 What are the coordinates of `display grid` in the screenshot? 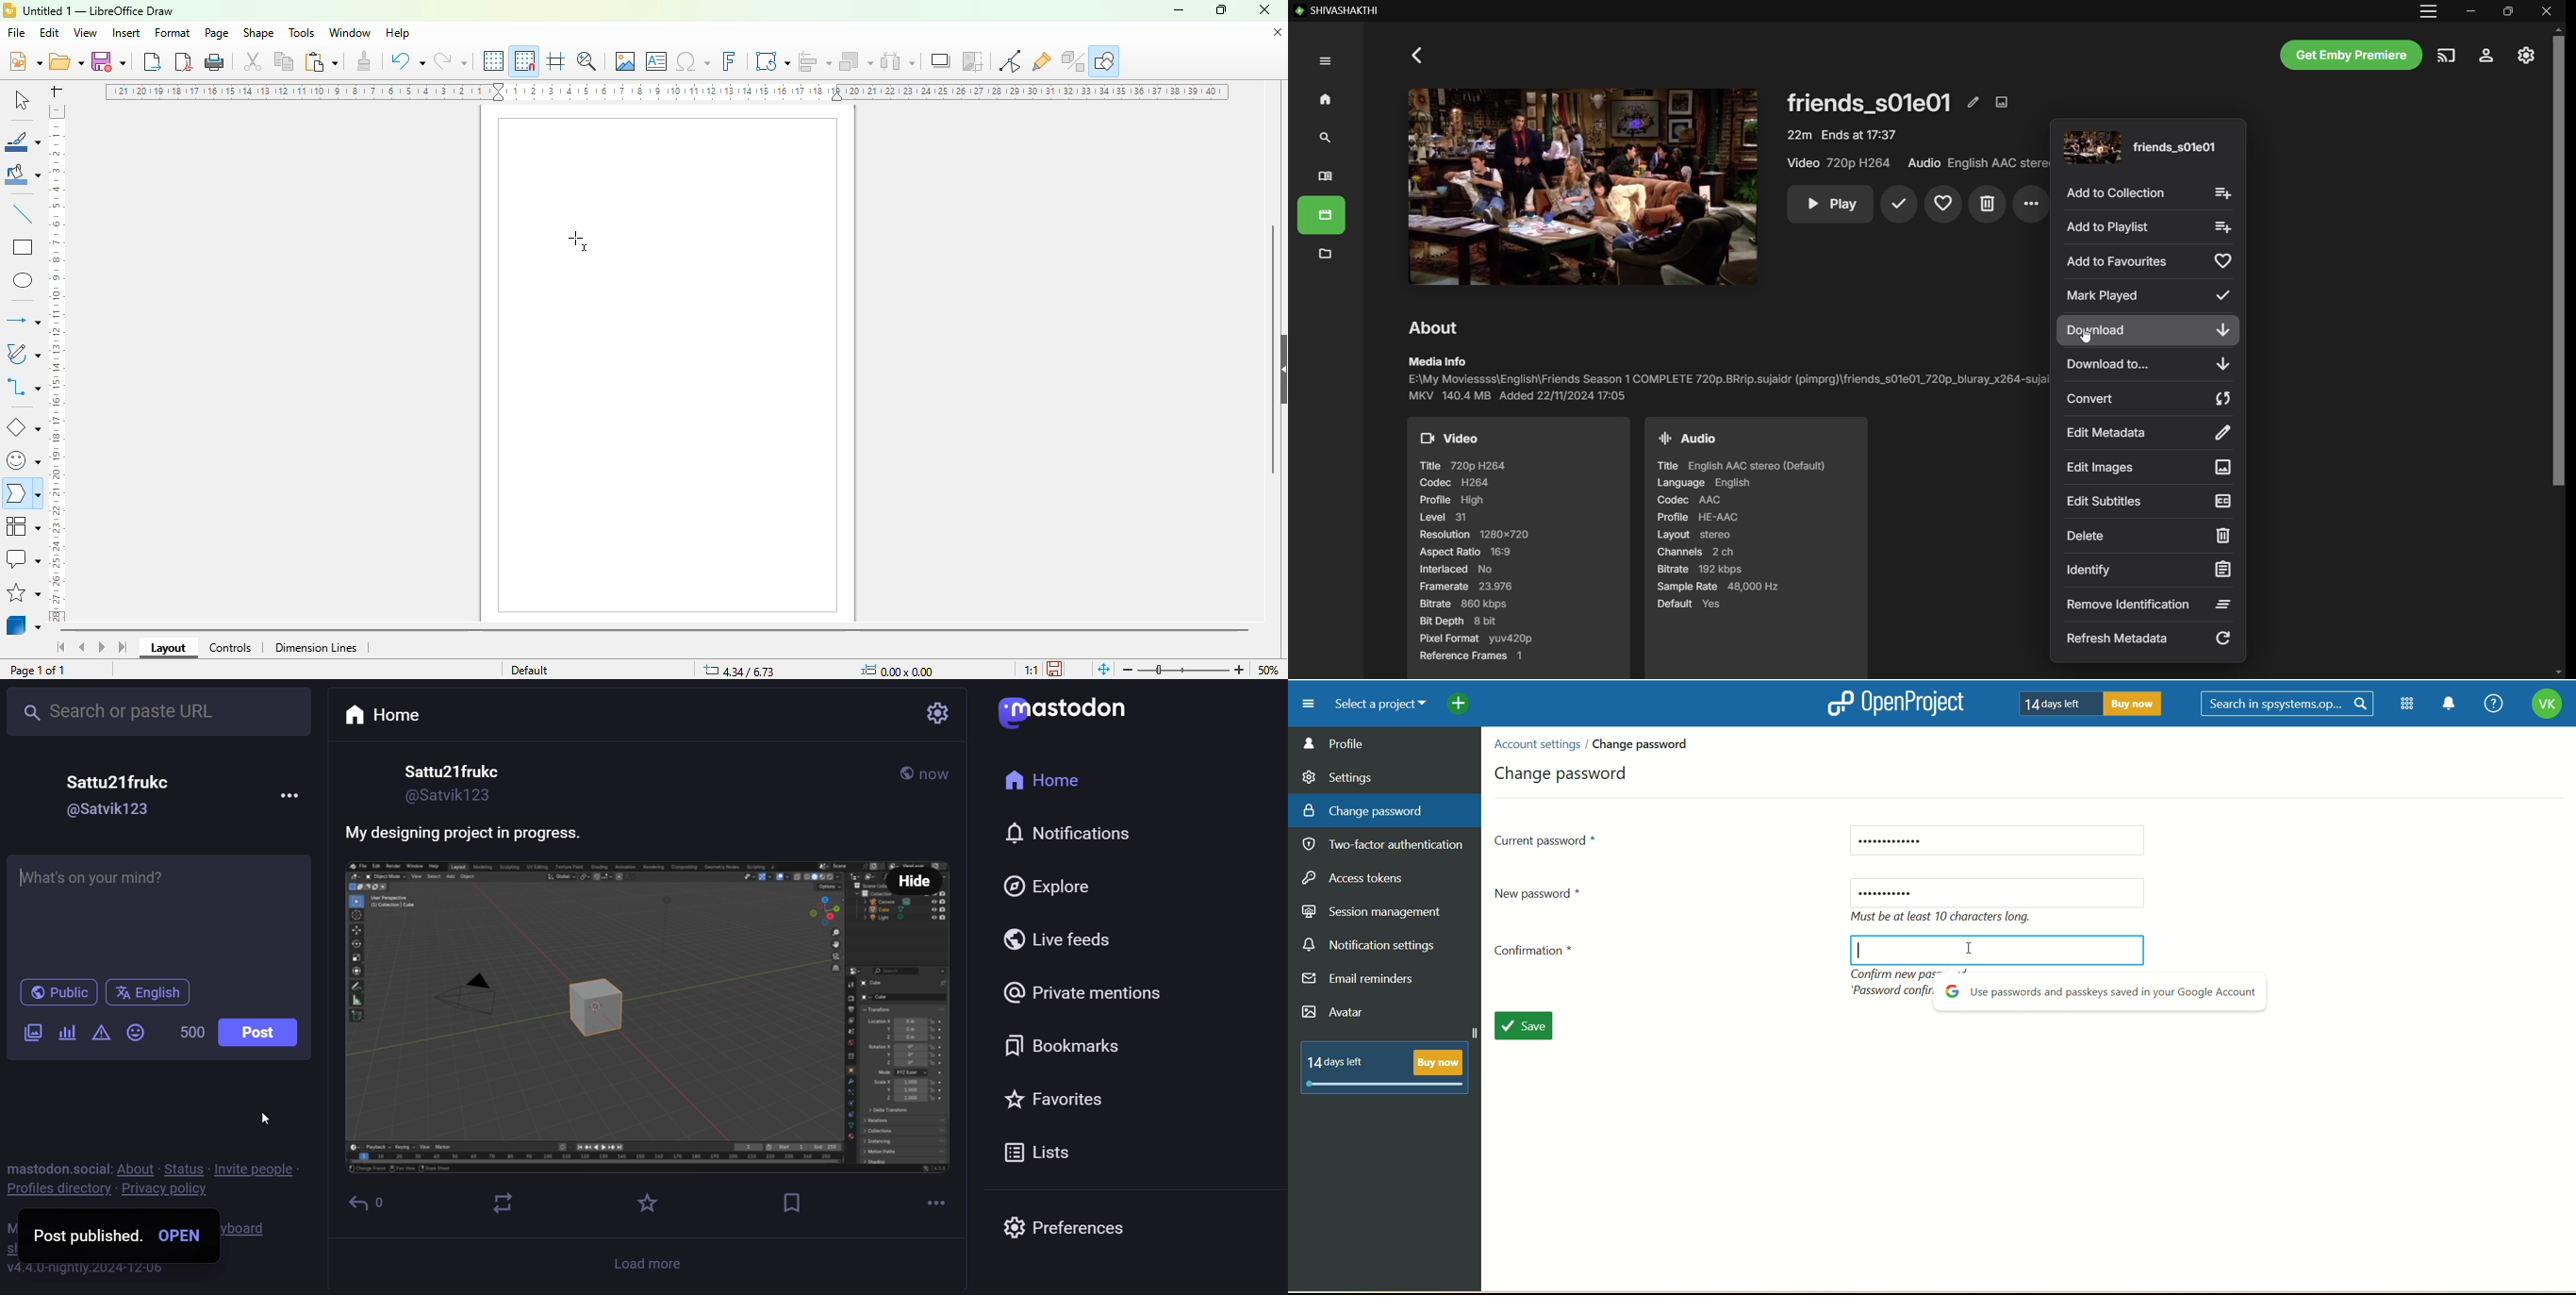 It's located at (495, 61).